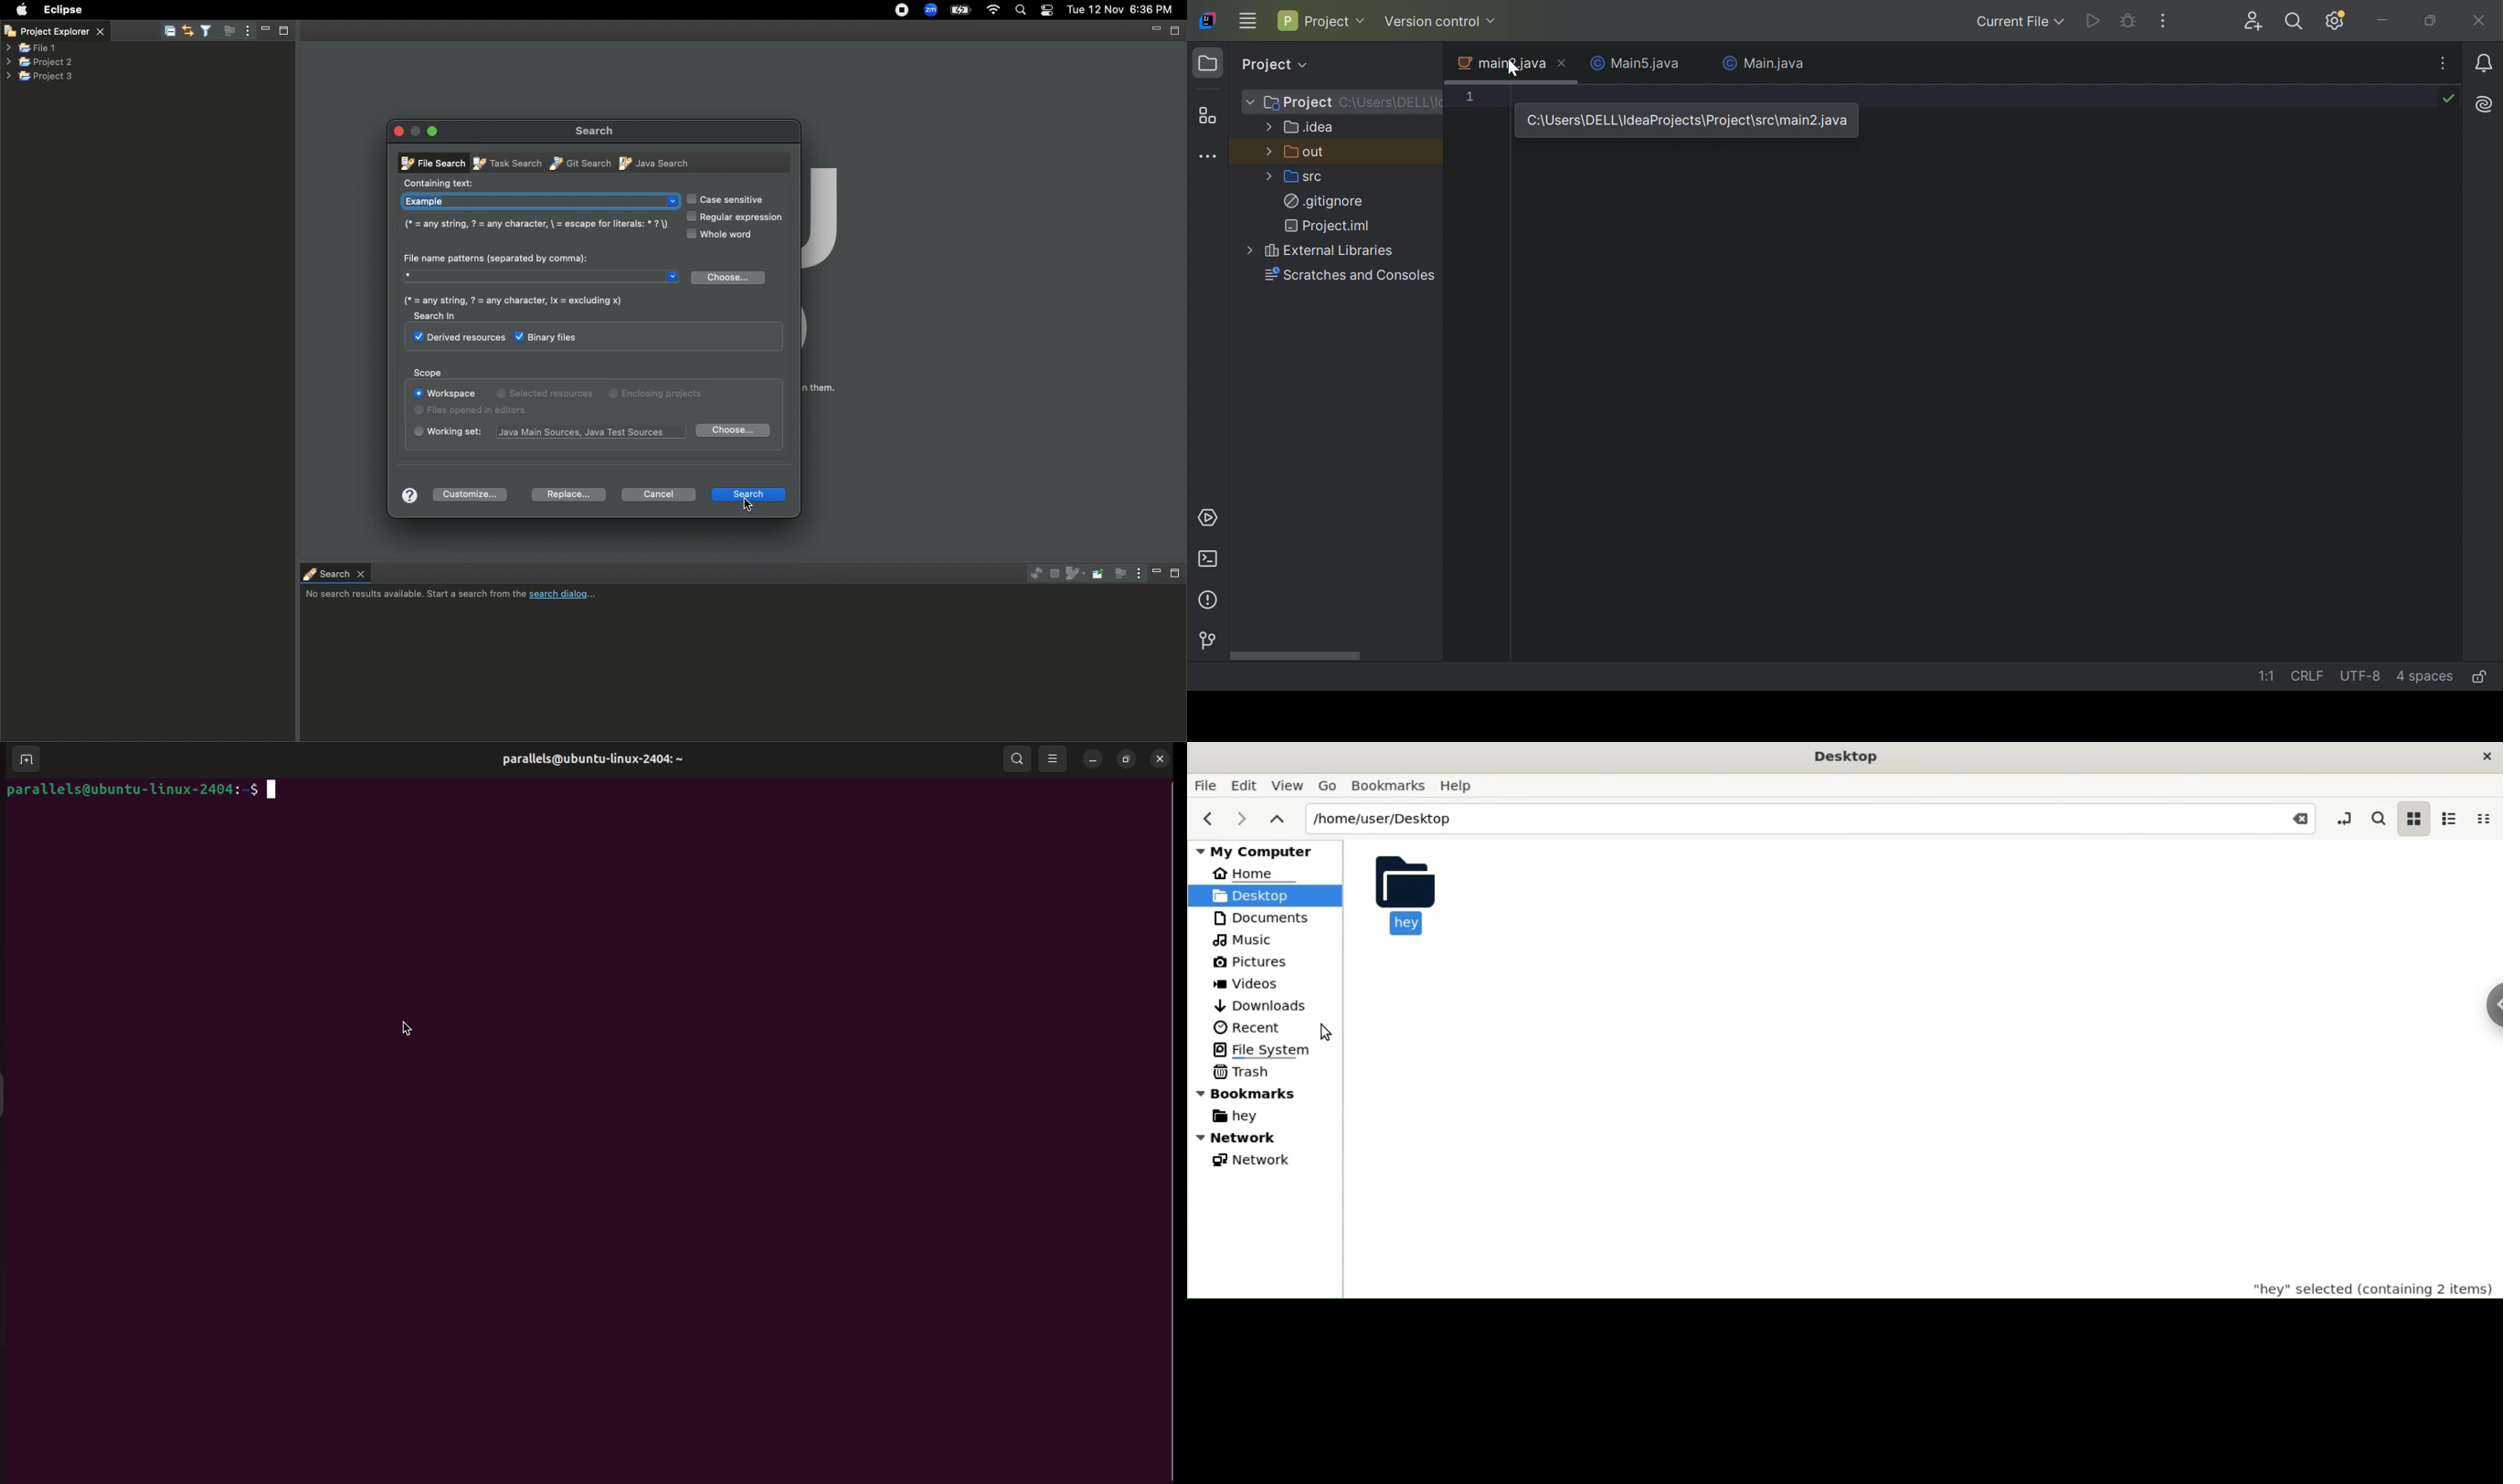 The image size is (2520, 1484). Describe the element at coordinates (600, 763) in the screenshot. I see `parallels@ubuntu-linux-2404: ~` at that location.